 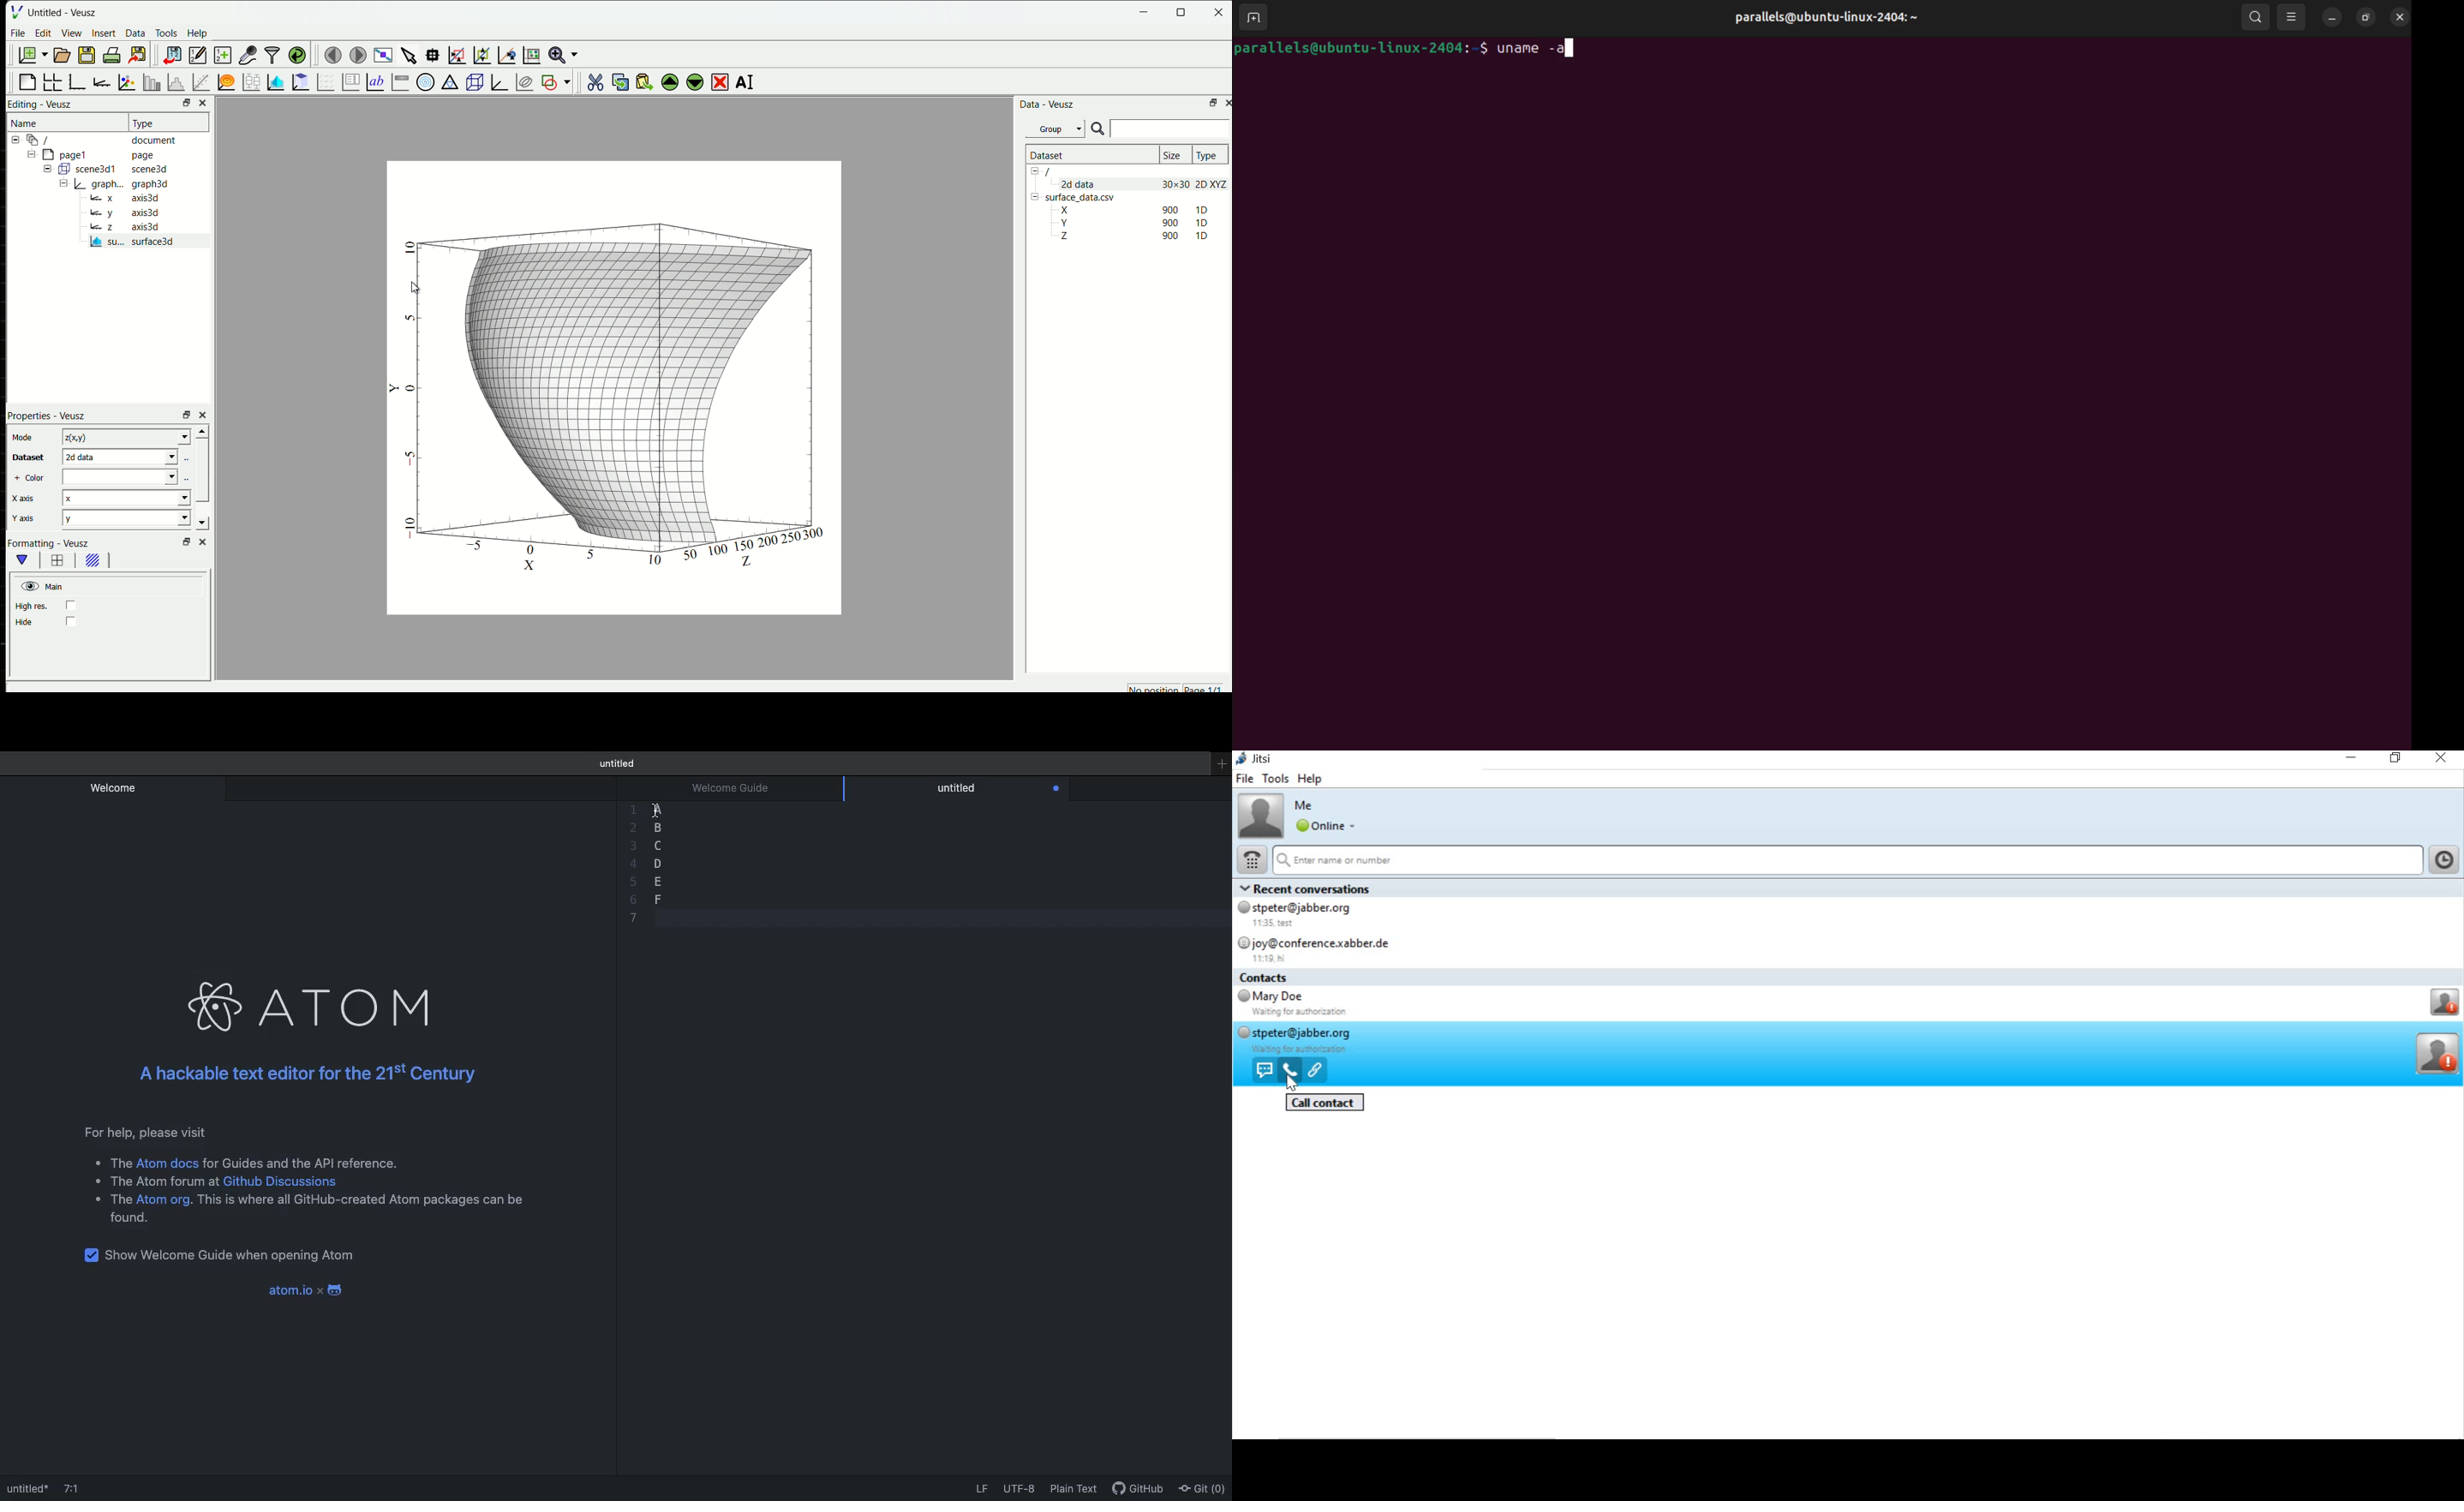 I want to click on /, so click(x=41, y=140).